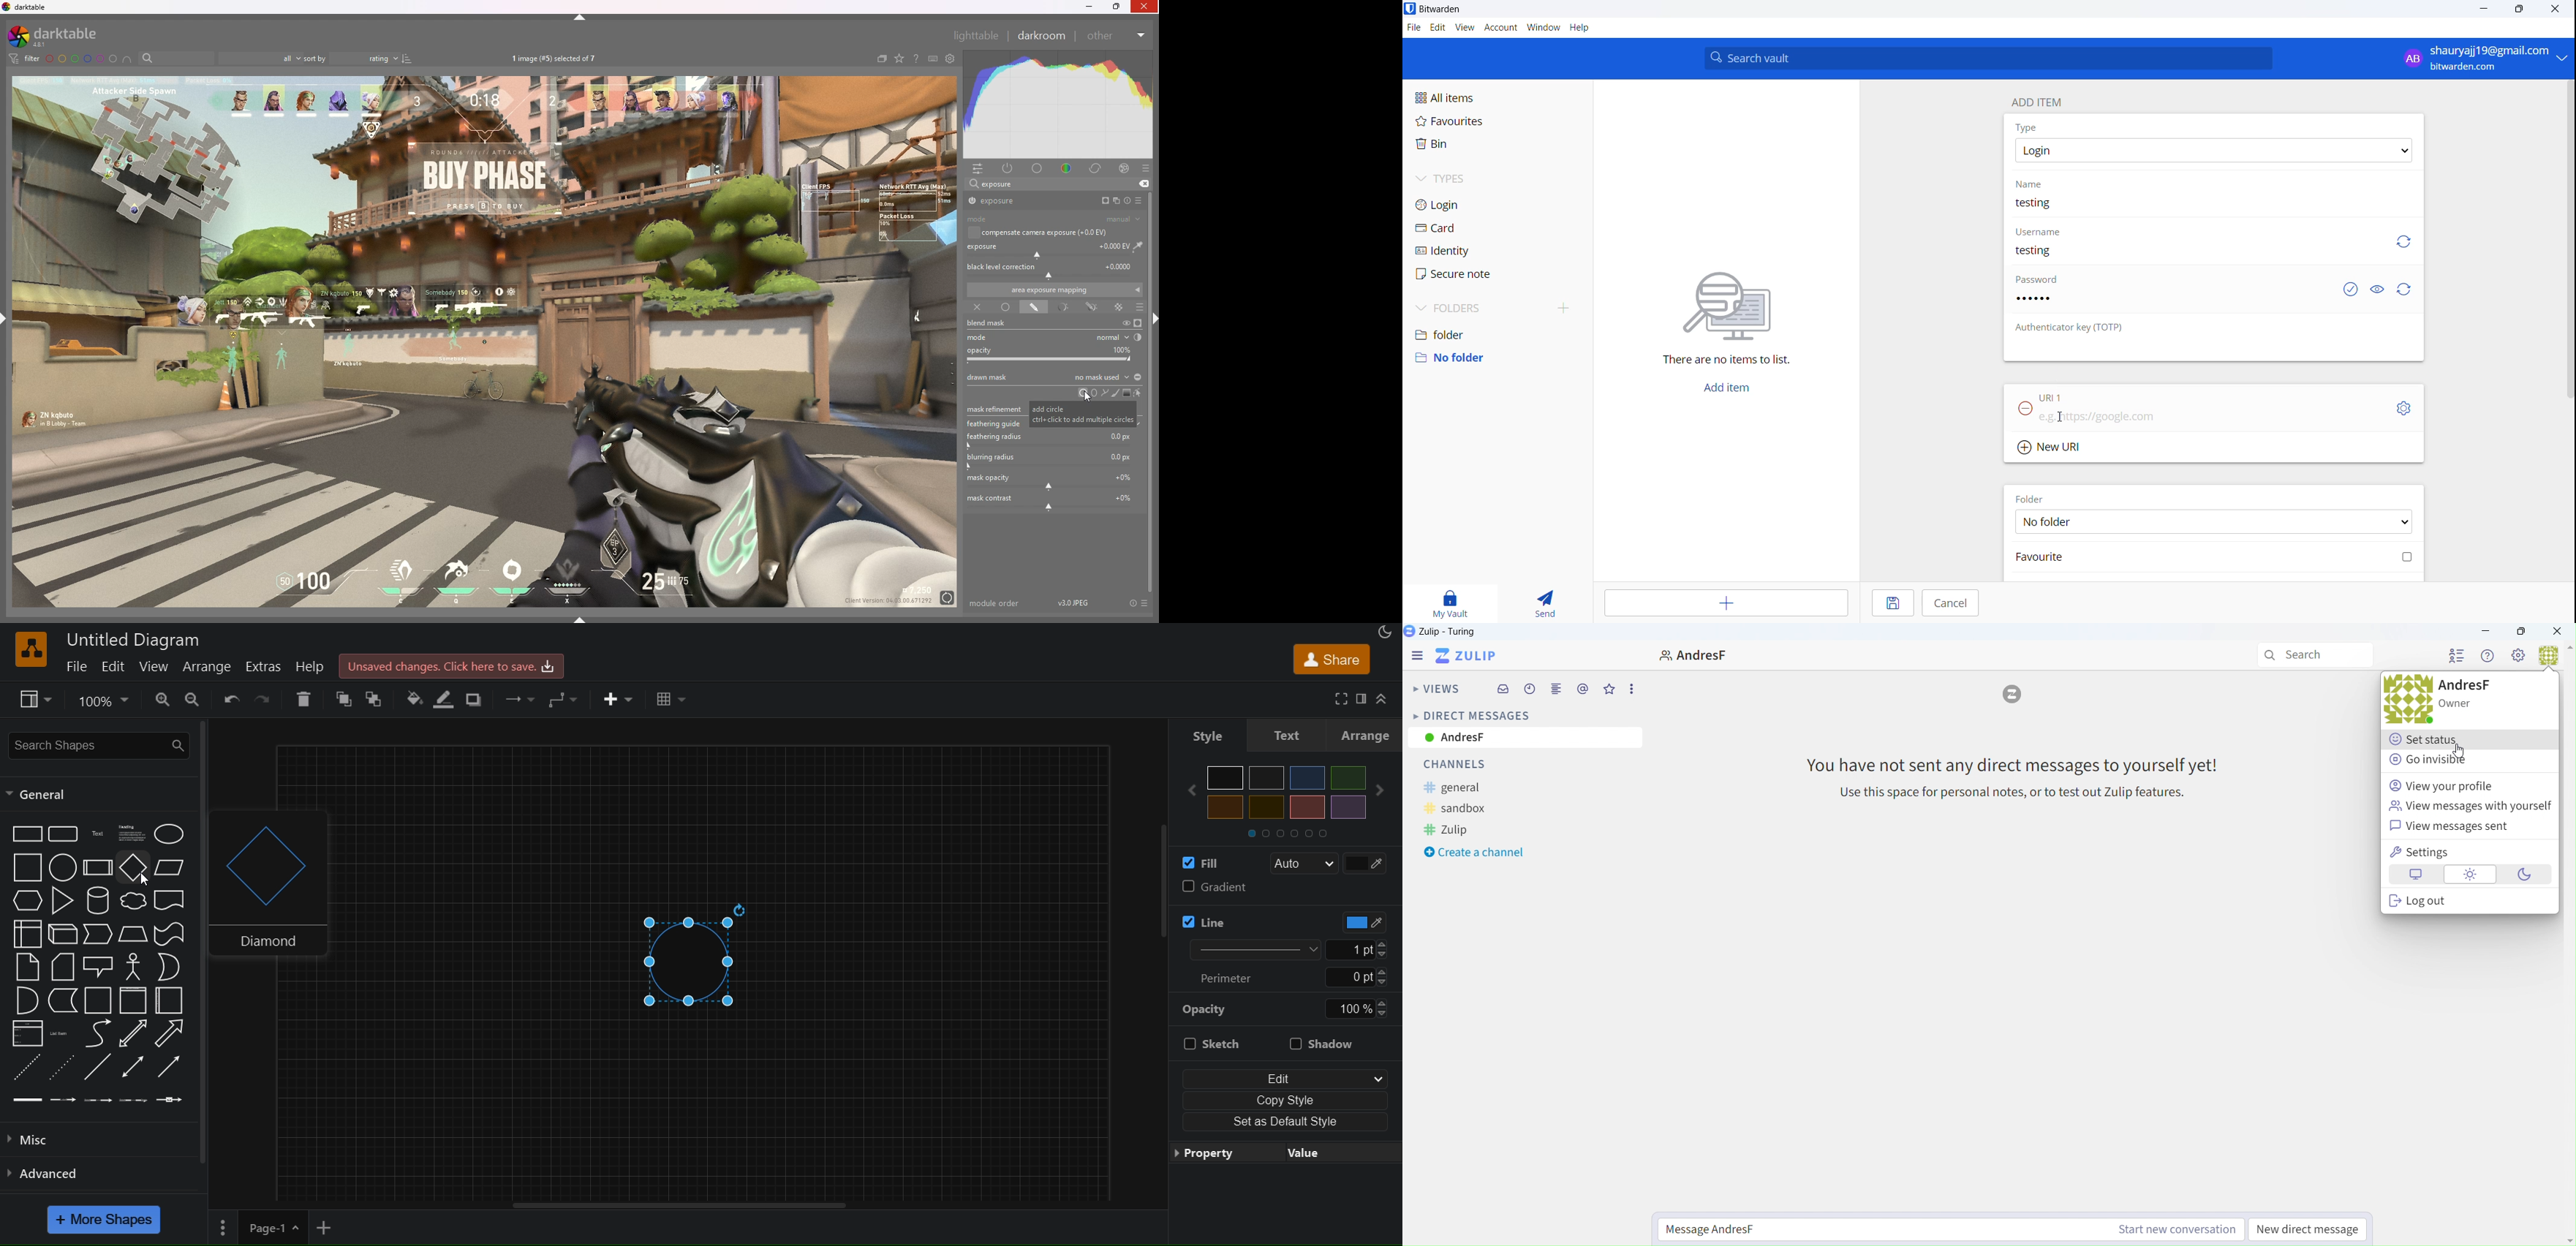 The width and height of the screenshot is (2576, 1260). I want to click on view, so click(37, 700).